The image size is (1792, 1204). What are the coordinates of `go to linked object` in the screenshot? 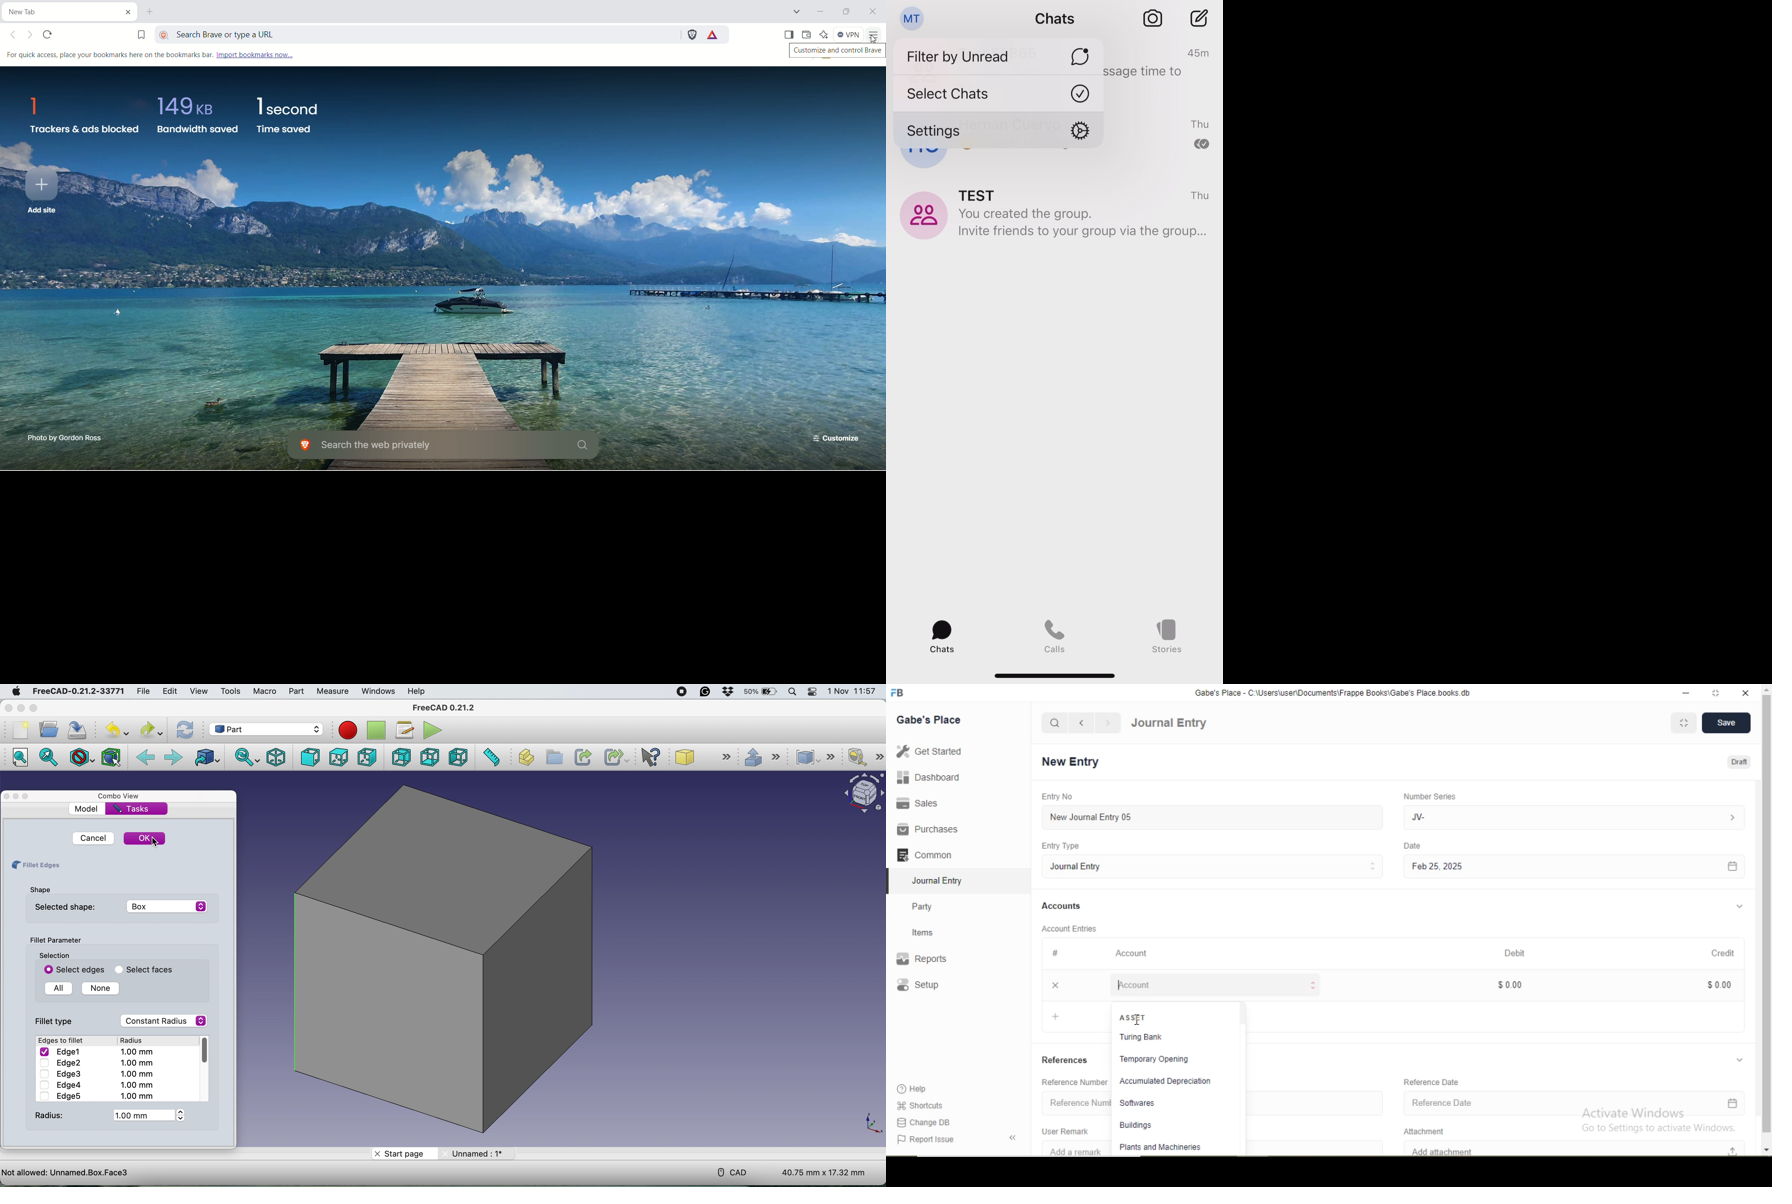 It's located at (206, 759).